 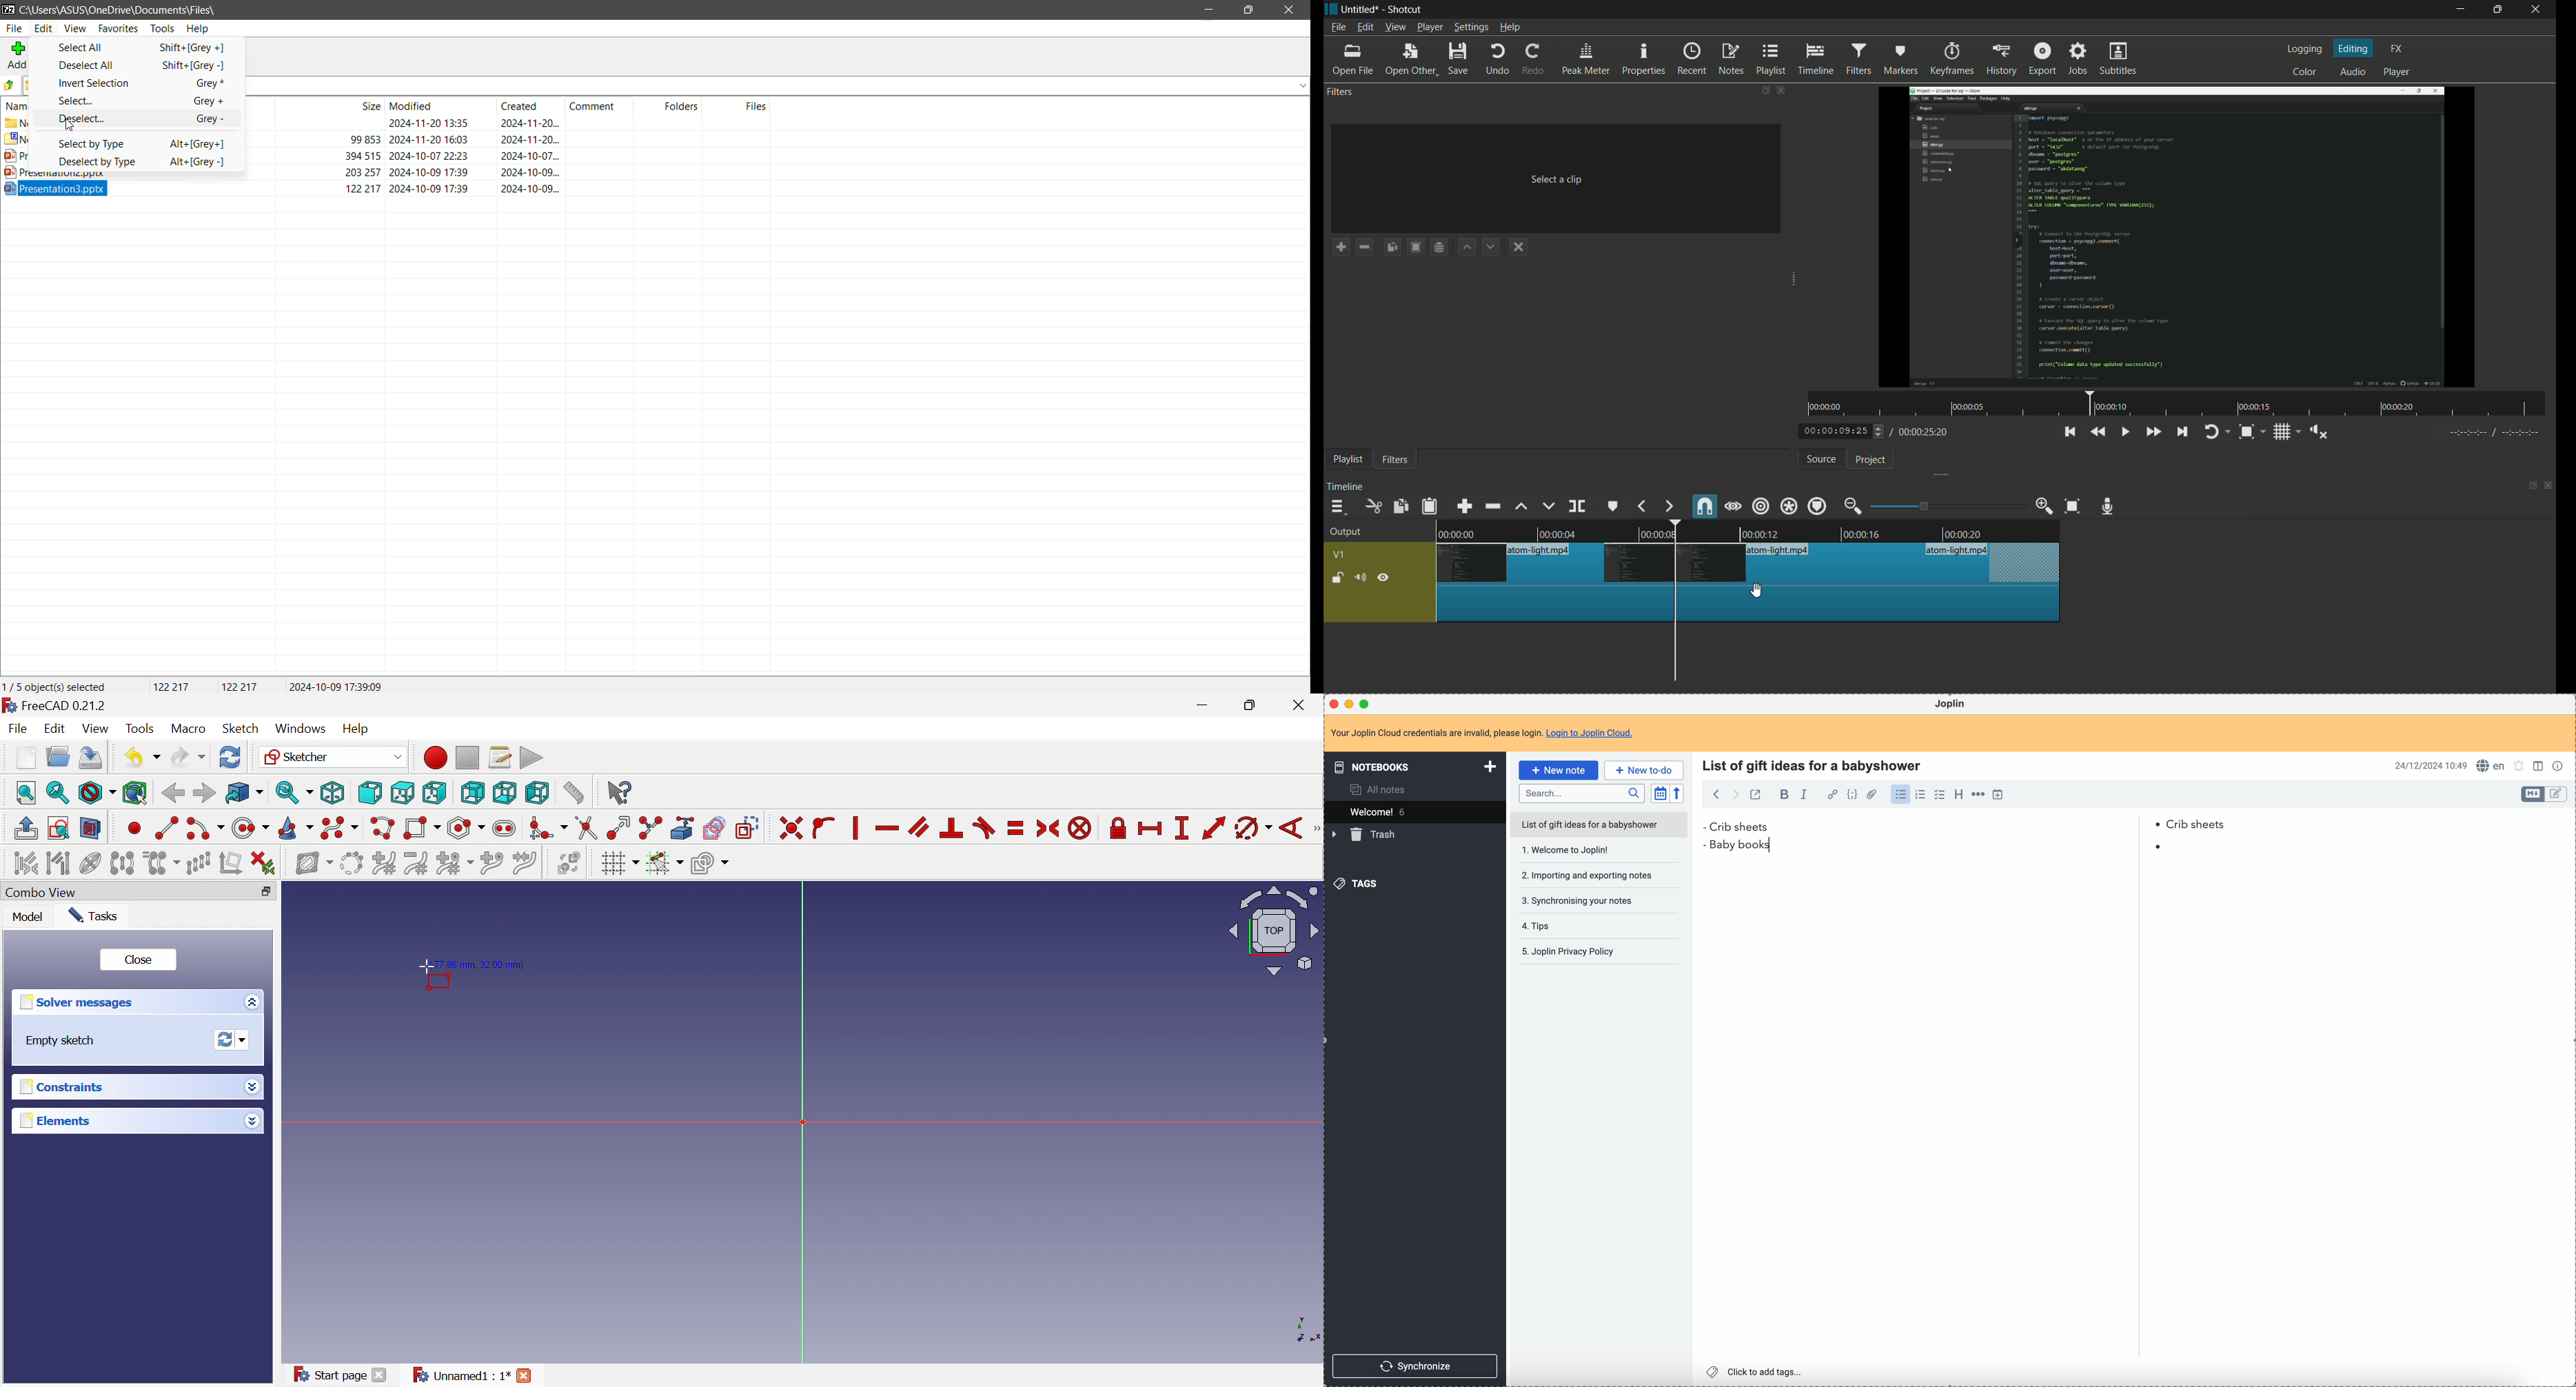 I want to click on Close, so click(x=525, y=1375).